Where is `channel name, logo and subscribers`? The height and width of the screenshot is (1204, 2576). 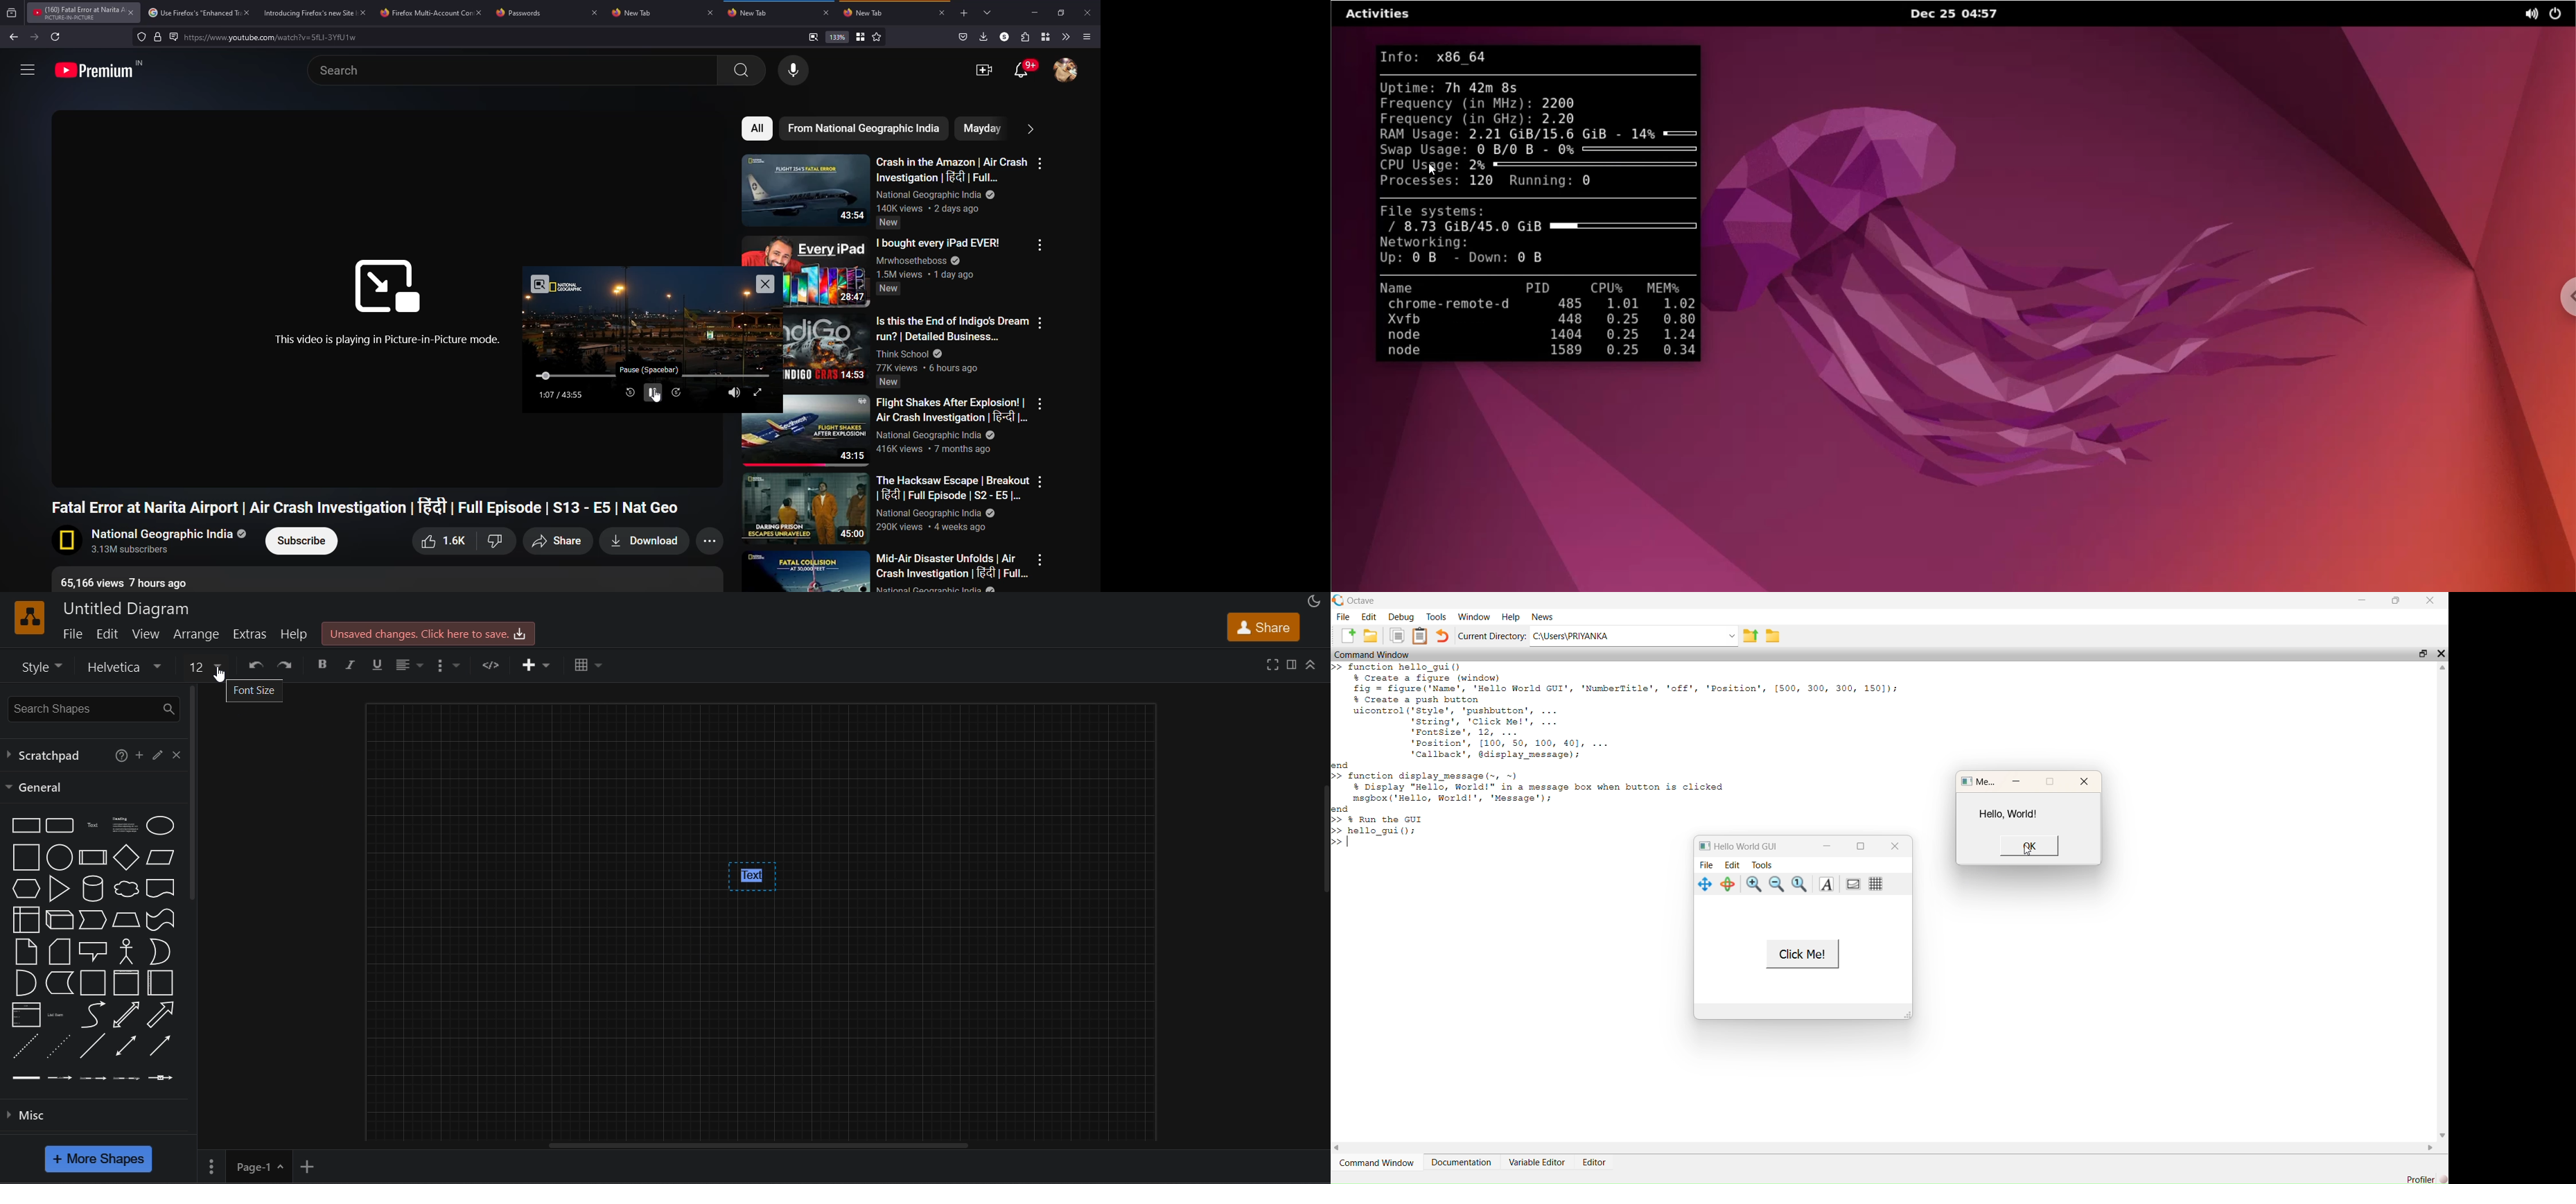 channel name, logo and subscribers is located at coordinates (151, 542).